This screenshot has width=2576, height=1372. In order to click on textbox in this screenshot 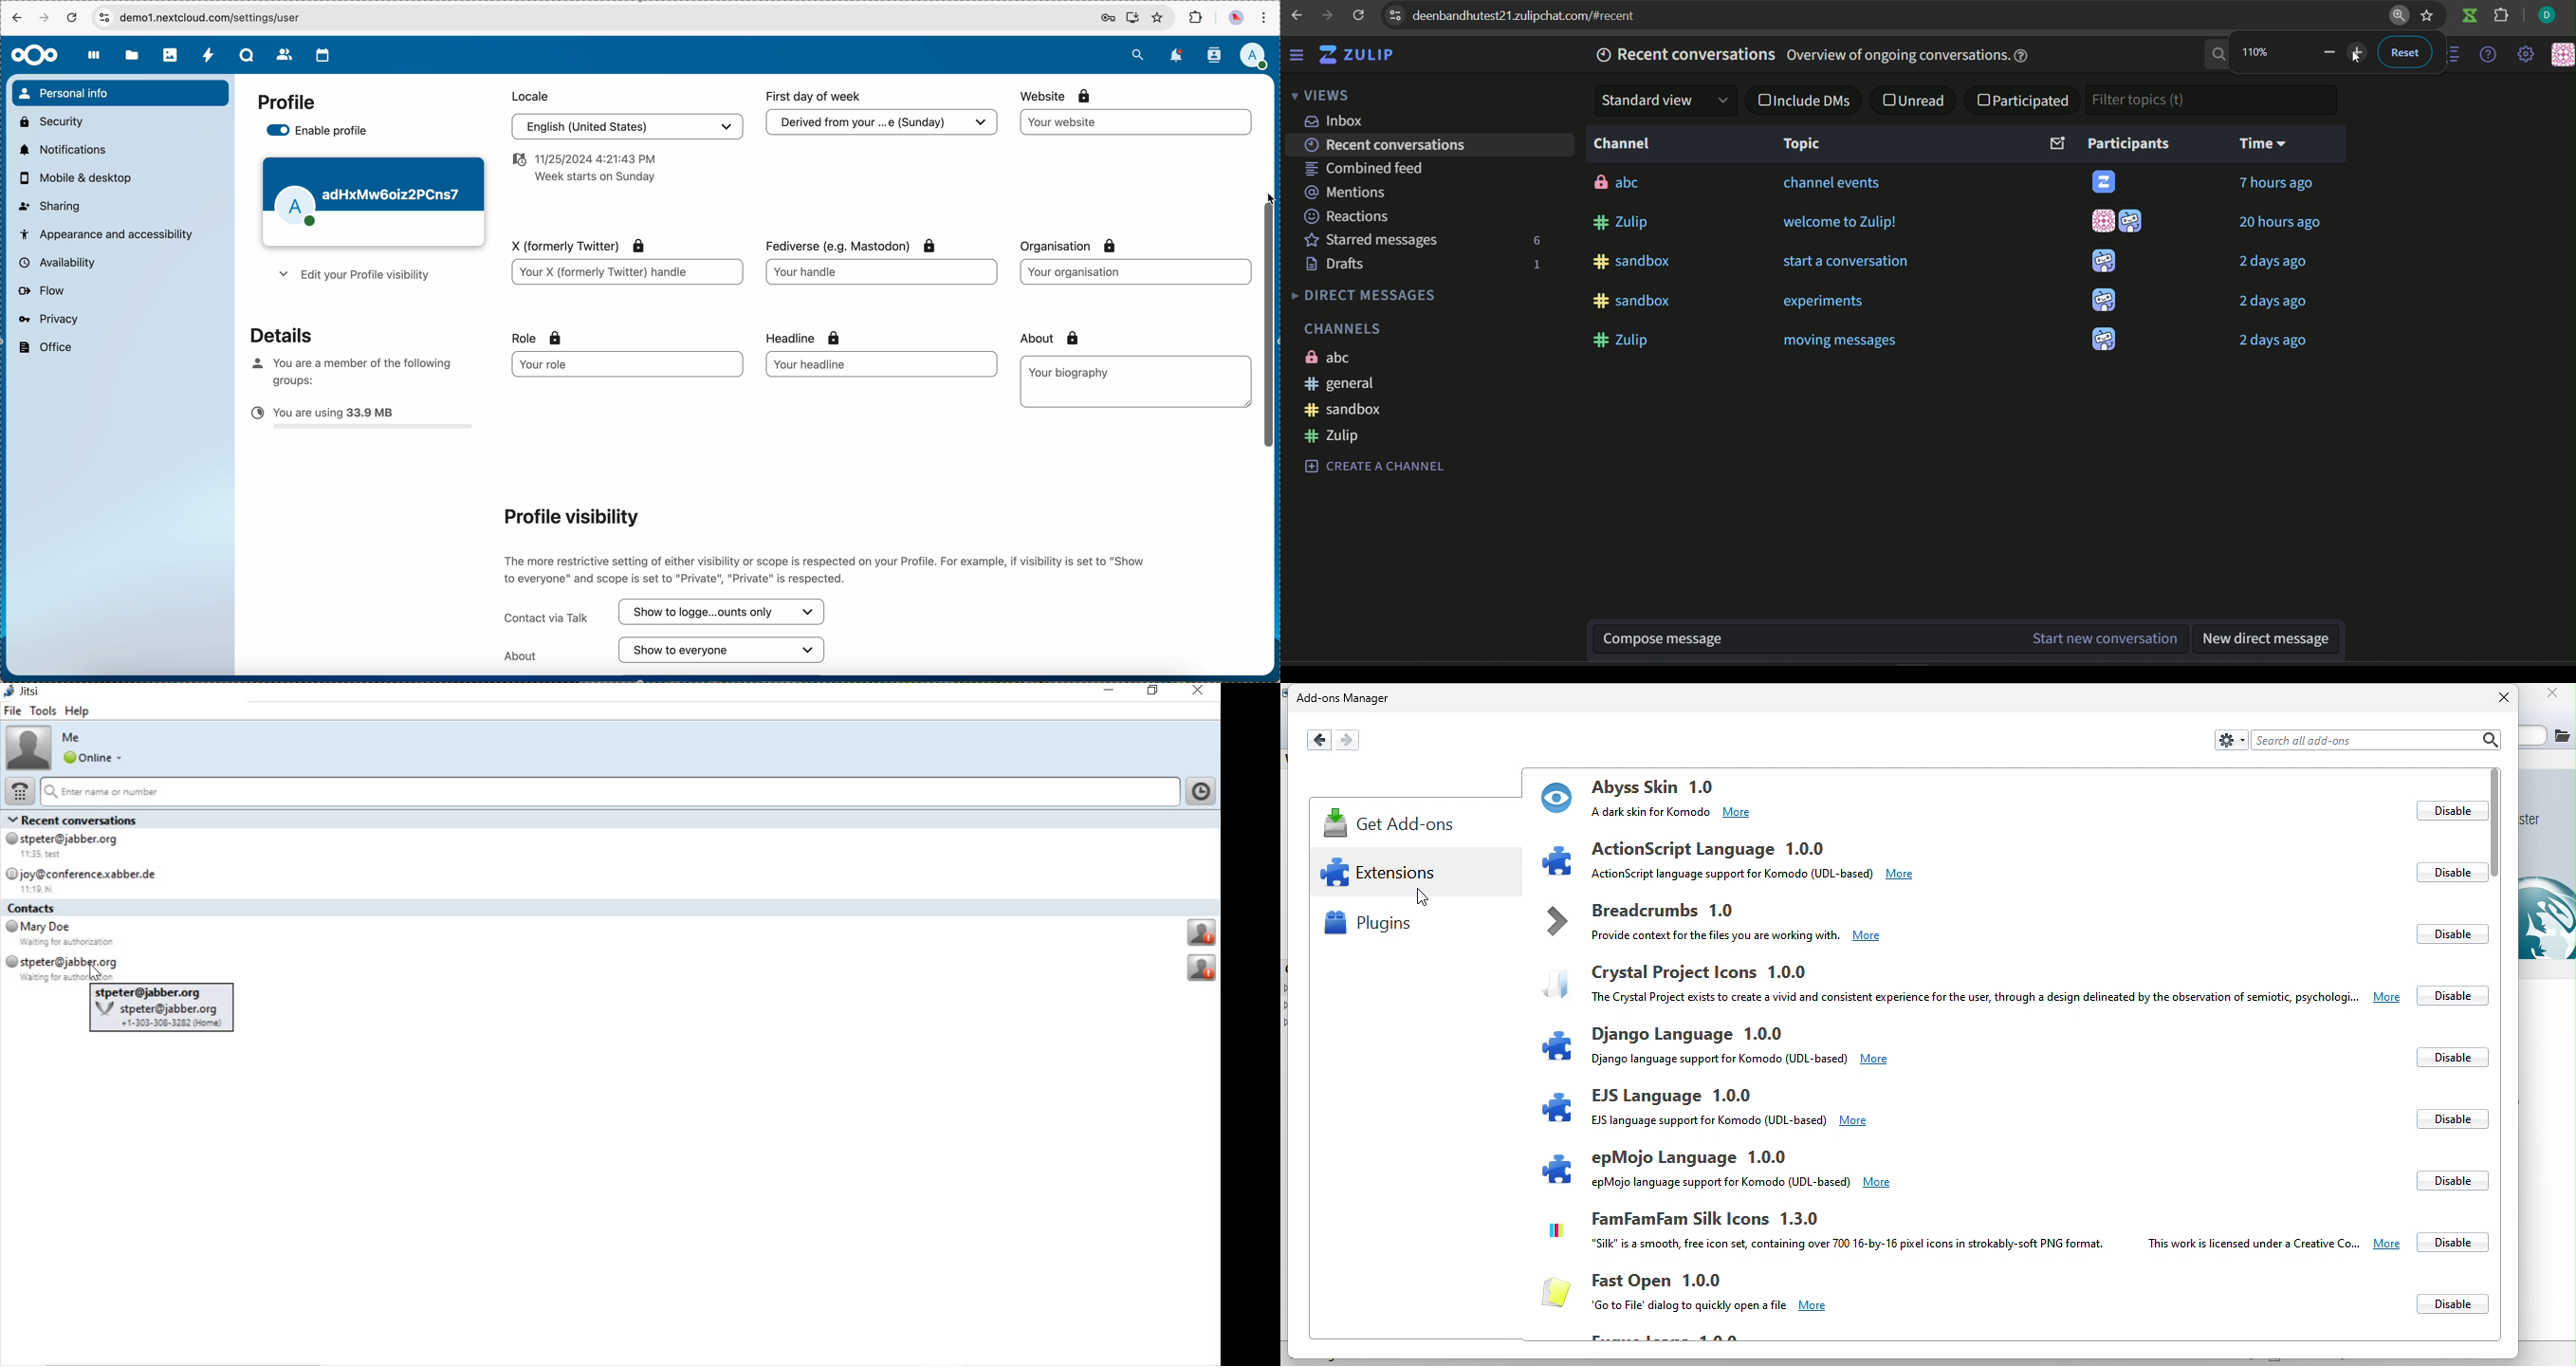, I will do `click(2149, 100)`.